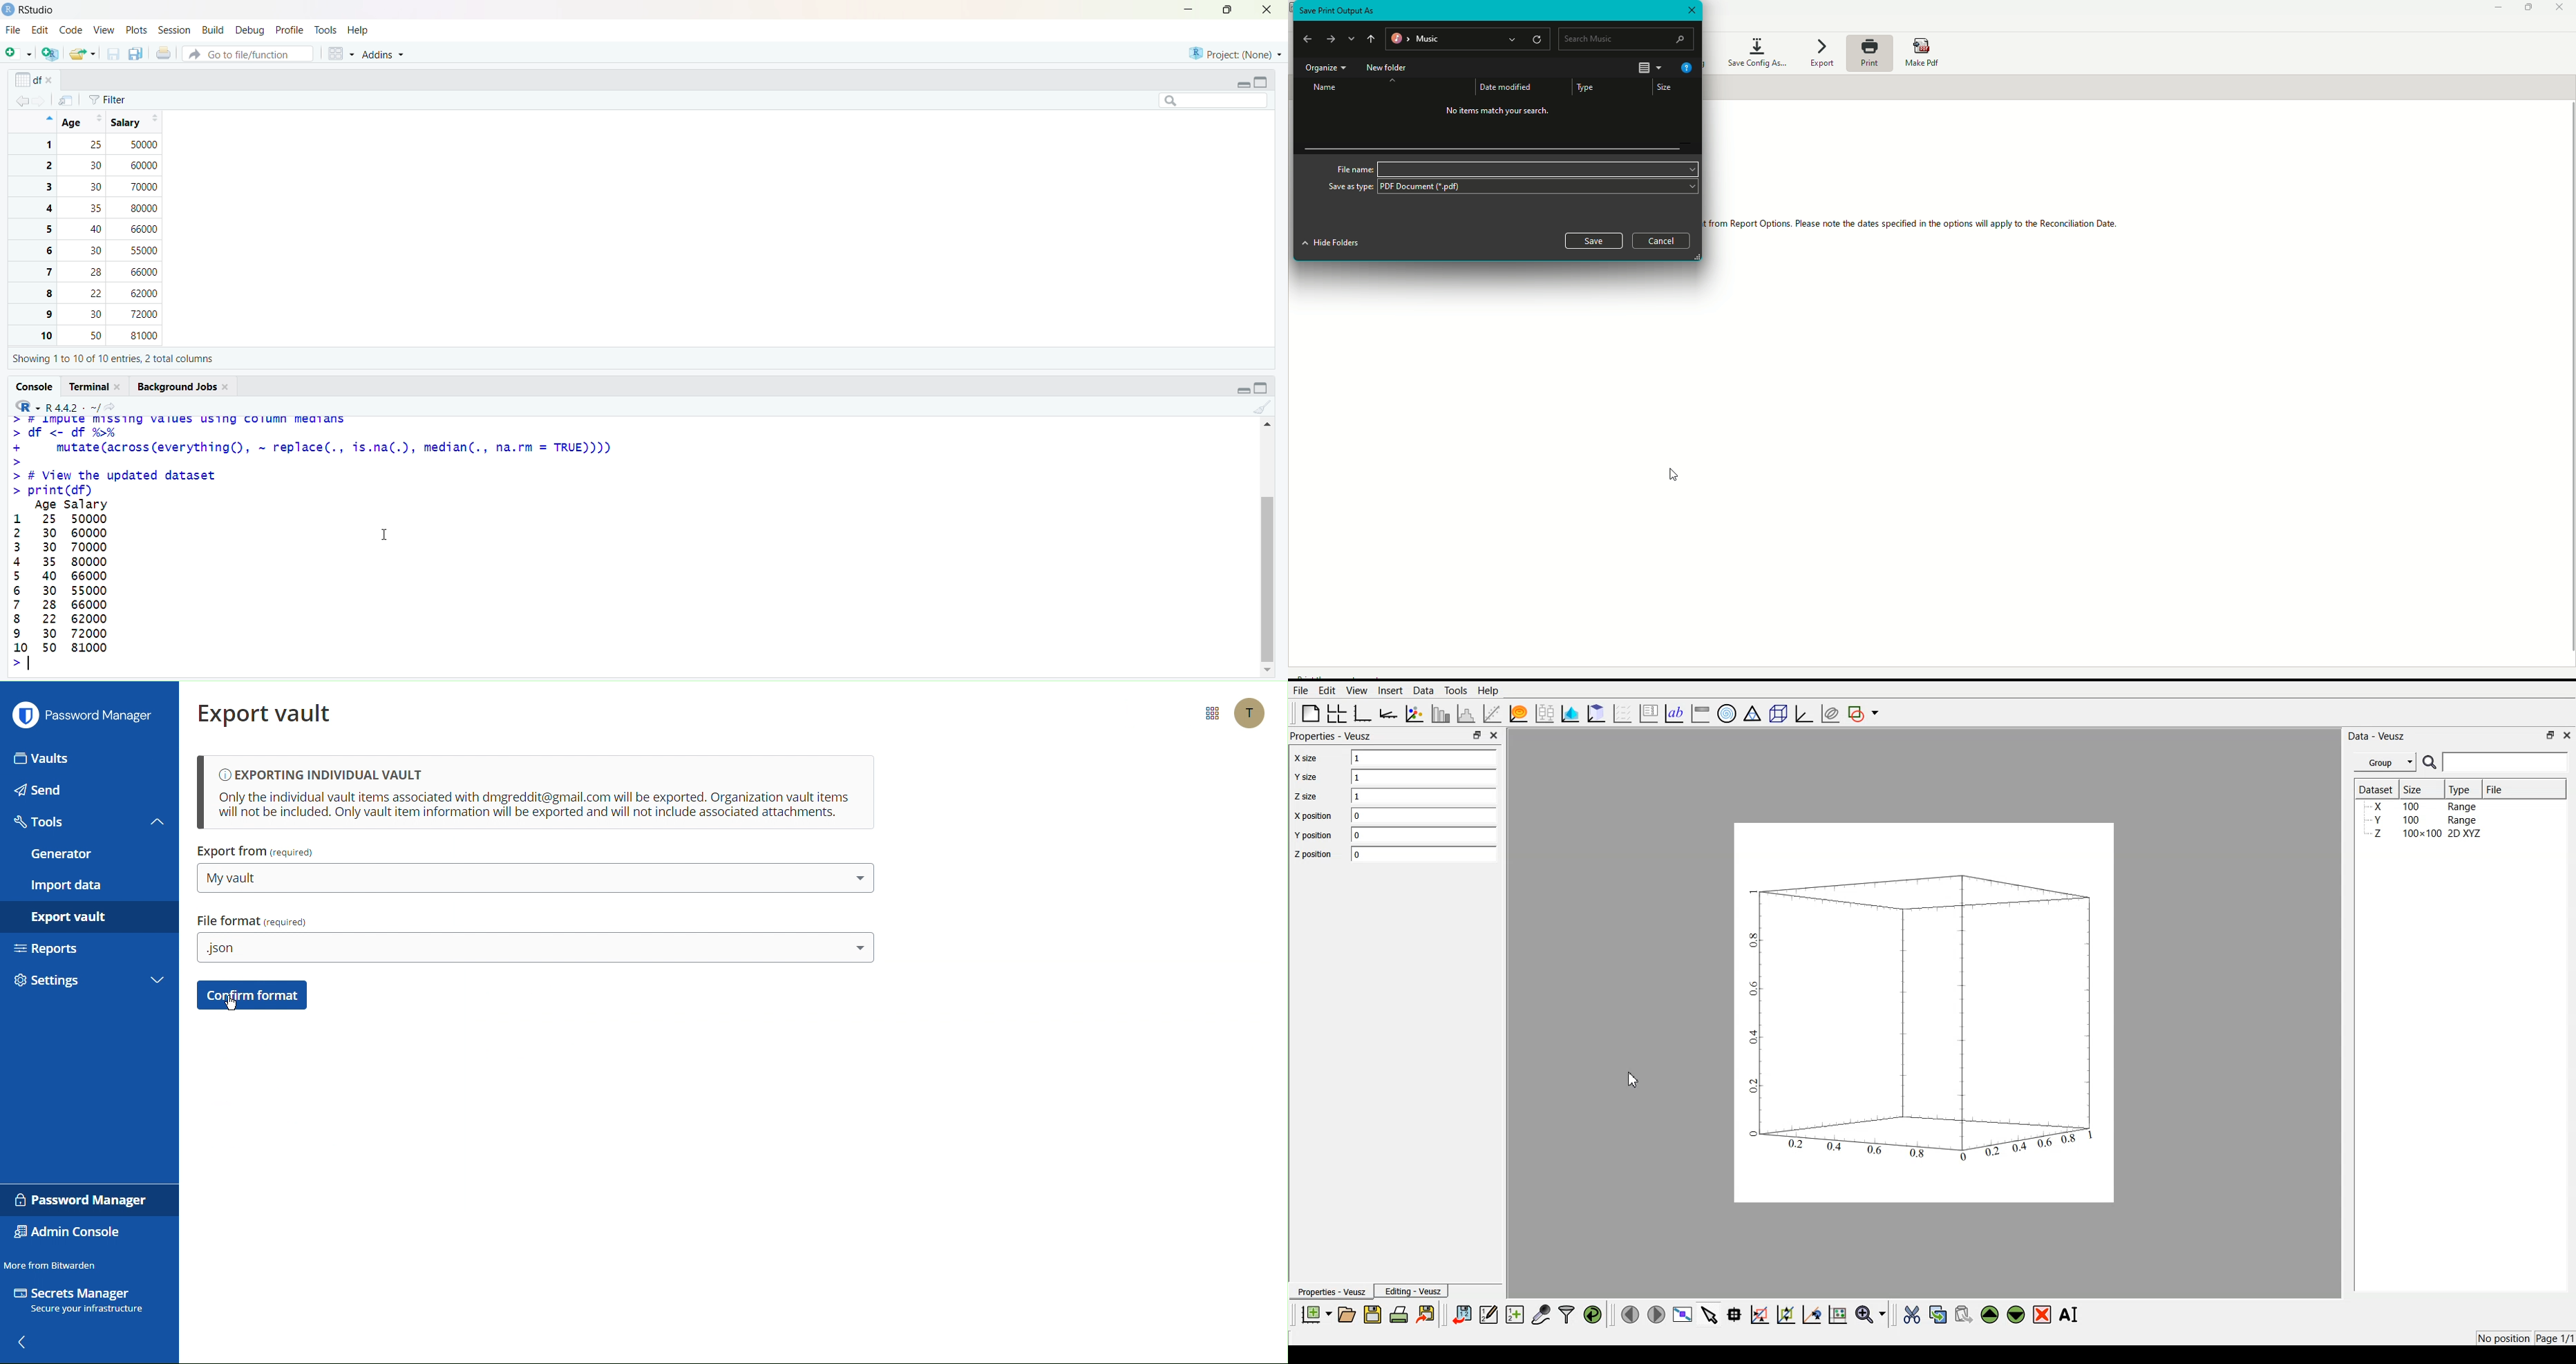  I want to click on > # Impute missing values using column medians
df <- df %% I
mutate (across (everything(), ~ replace(., is.na(.), median(., na.rm = TRUE))))
# View the updated dataset
print (df)|, so click(315, 455).